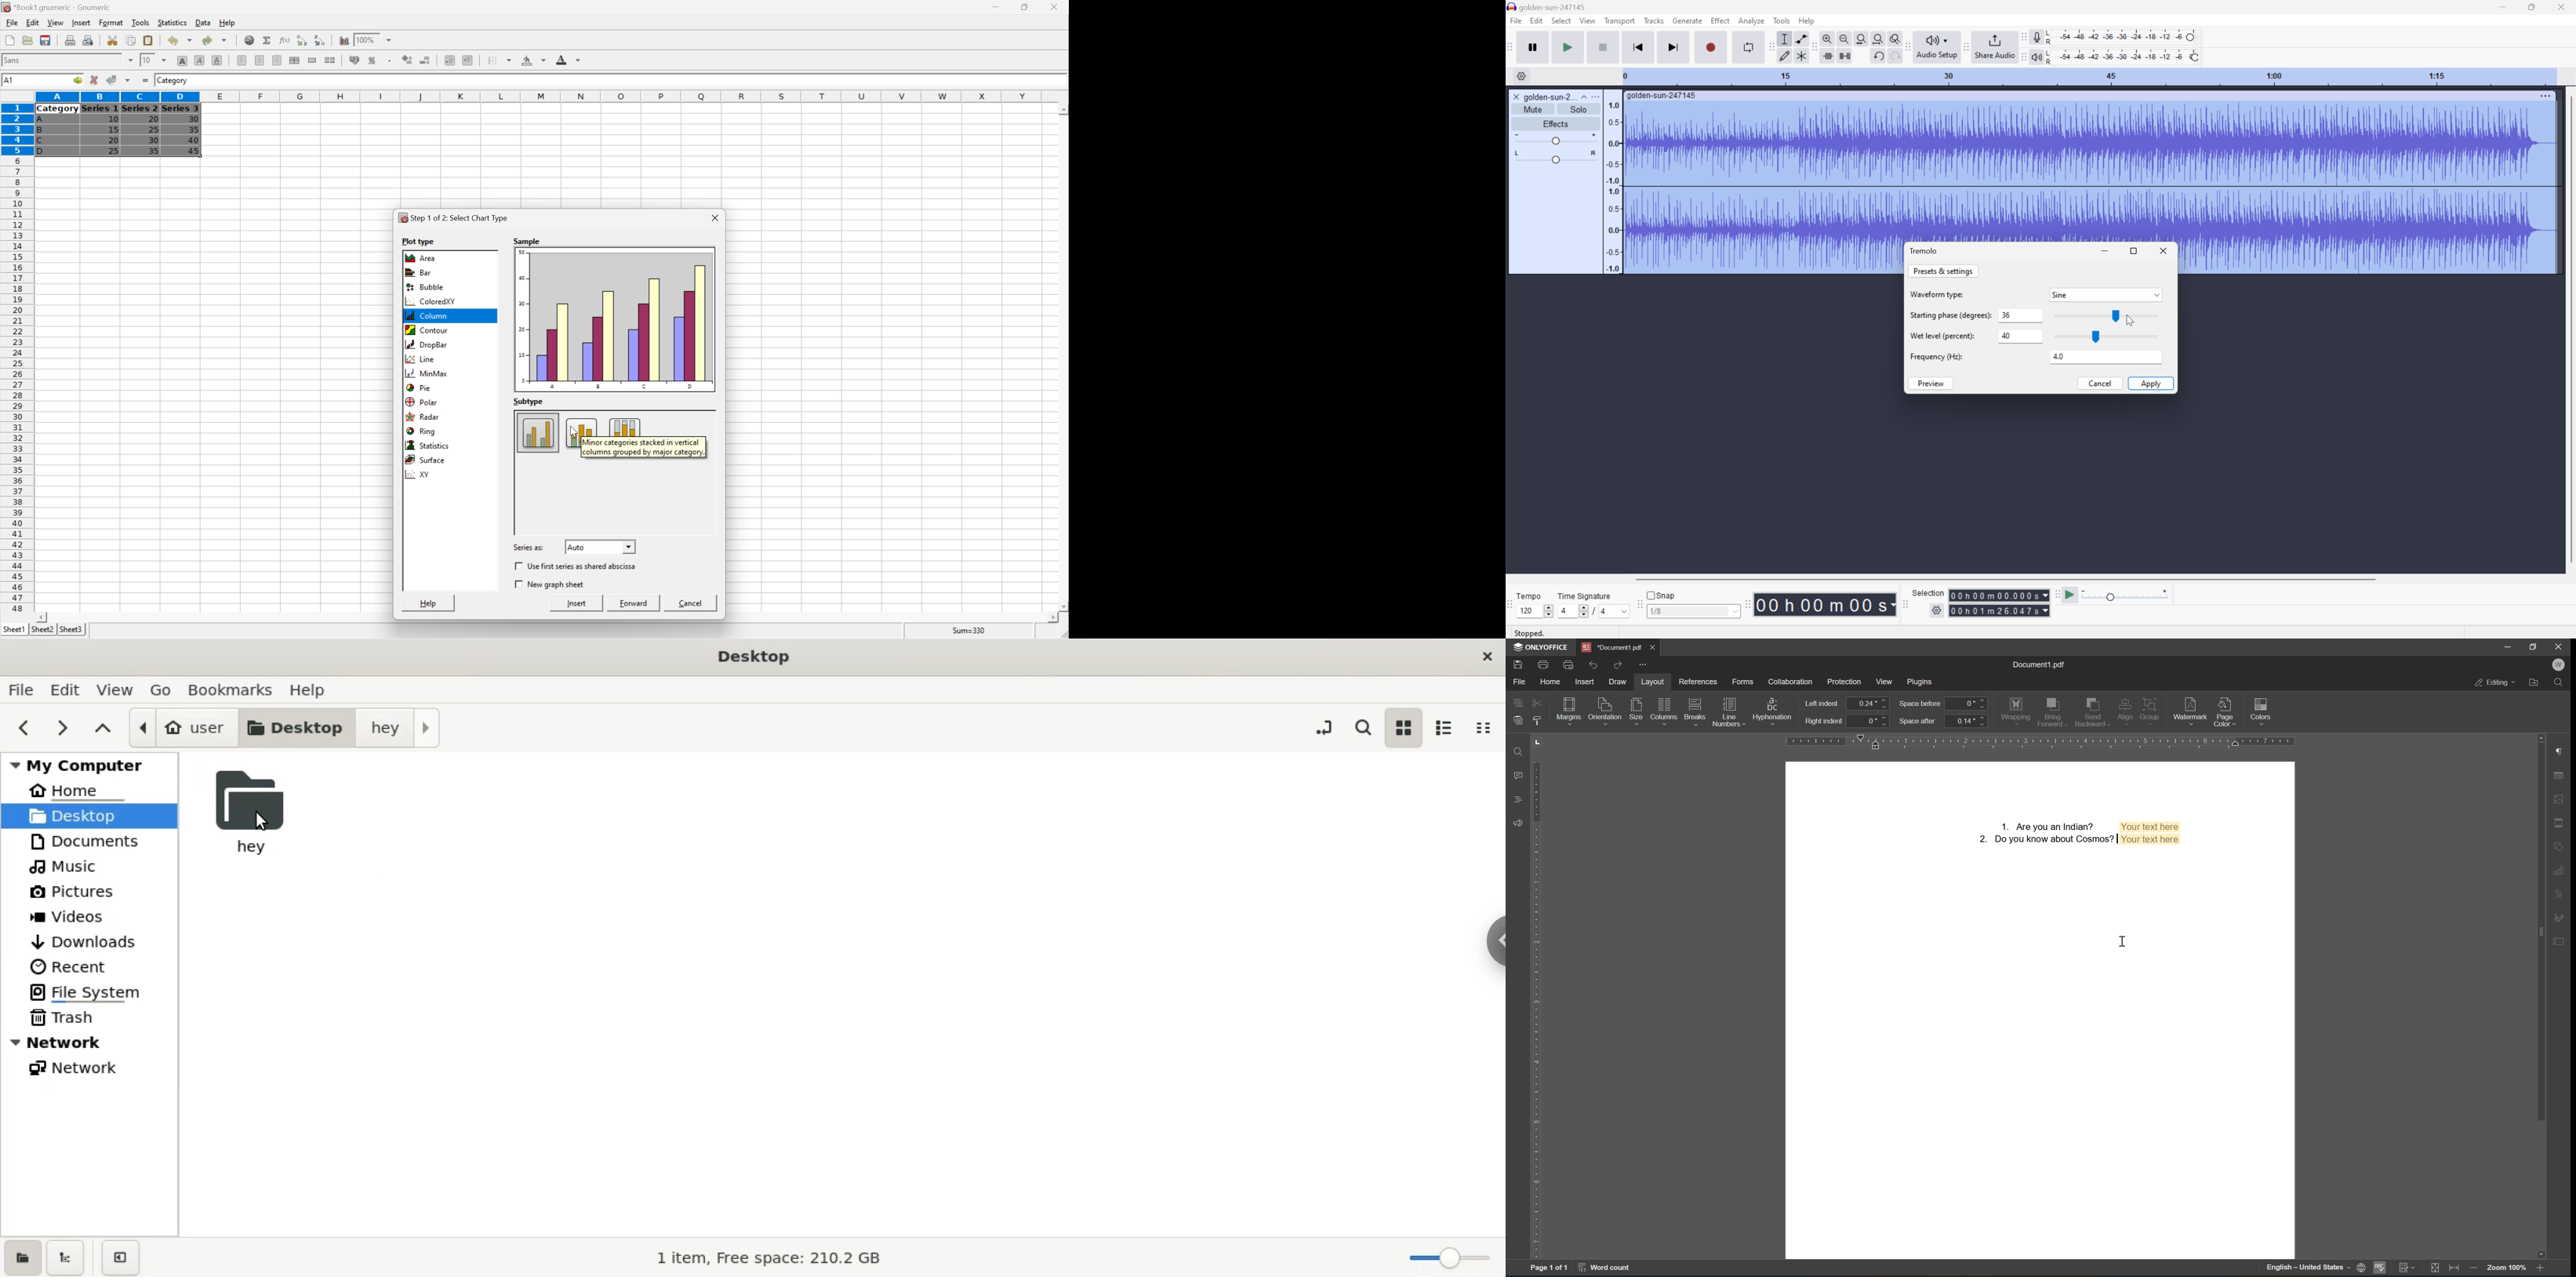  Describe the element at coordinates (16, 357) in the screenshot. I see `Row numbers` at that location.